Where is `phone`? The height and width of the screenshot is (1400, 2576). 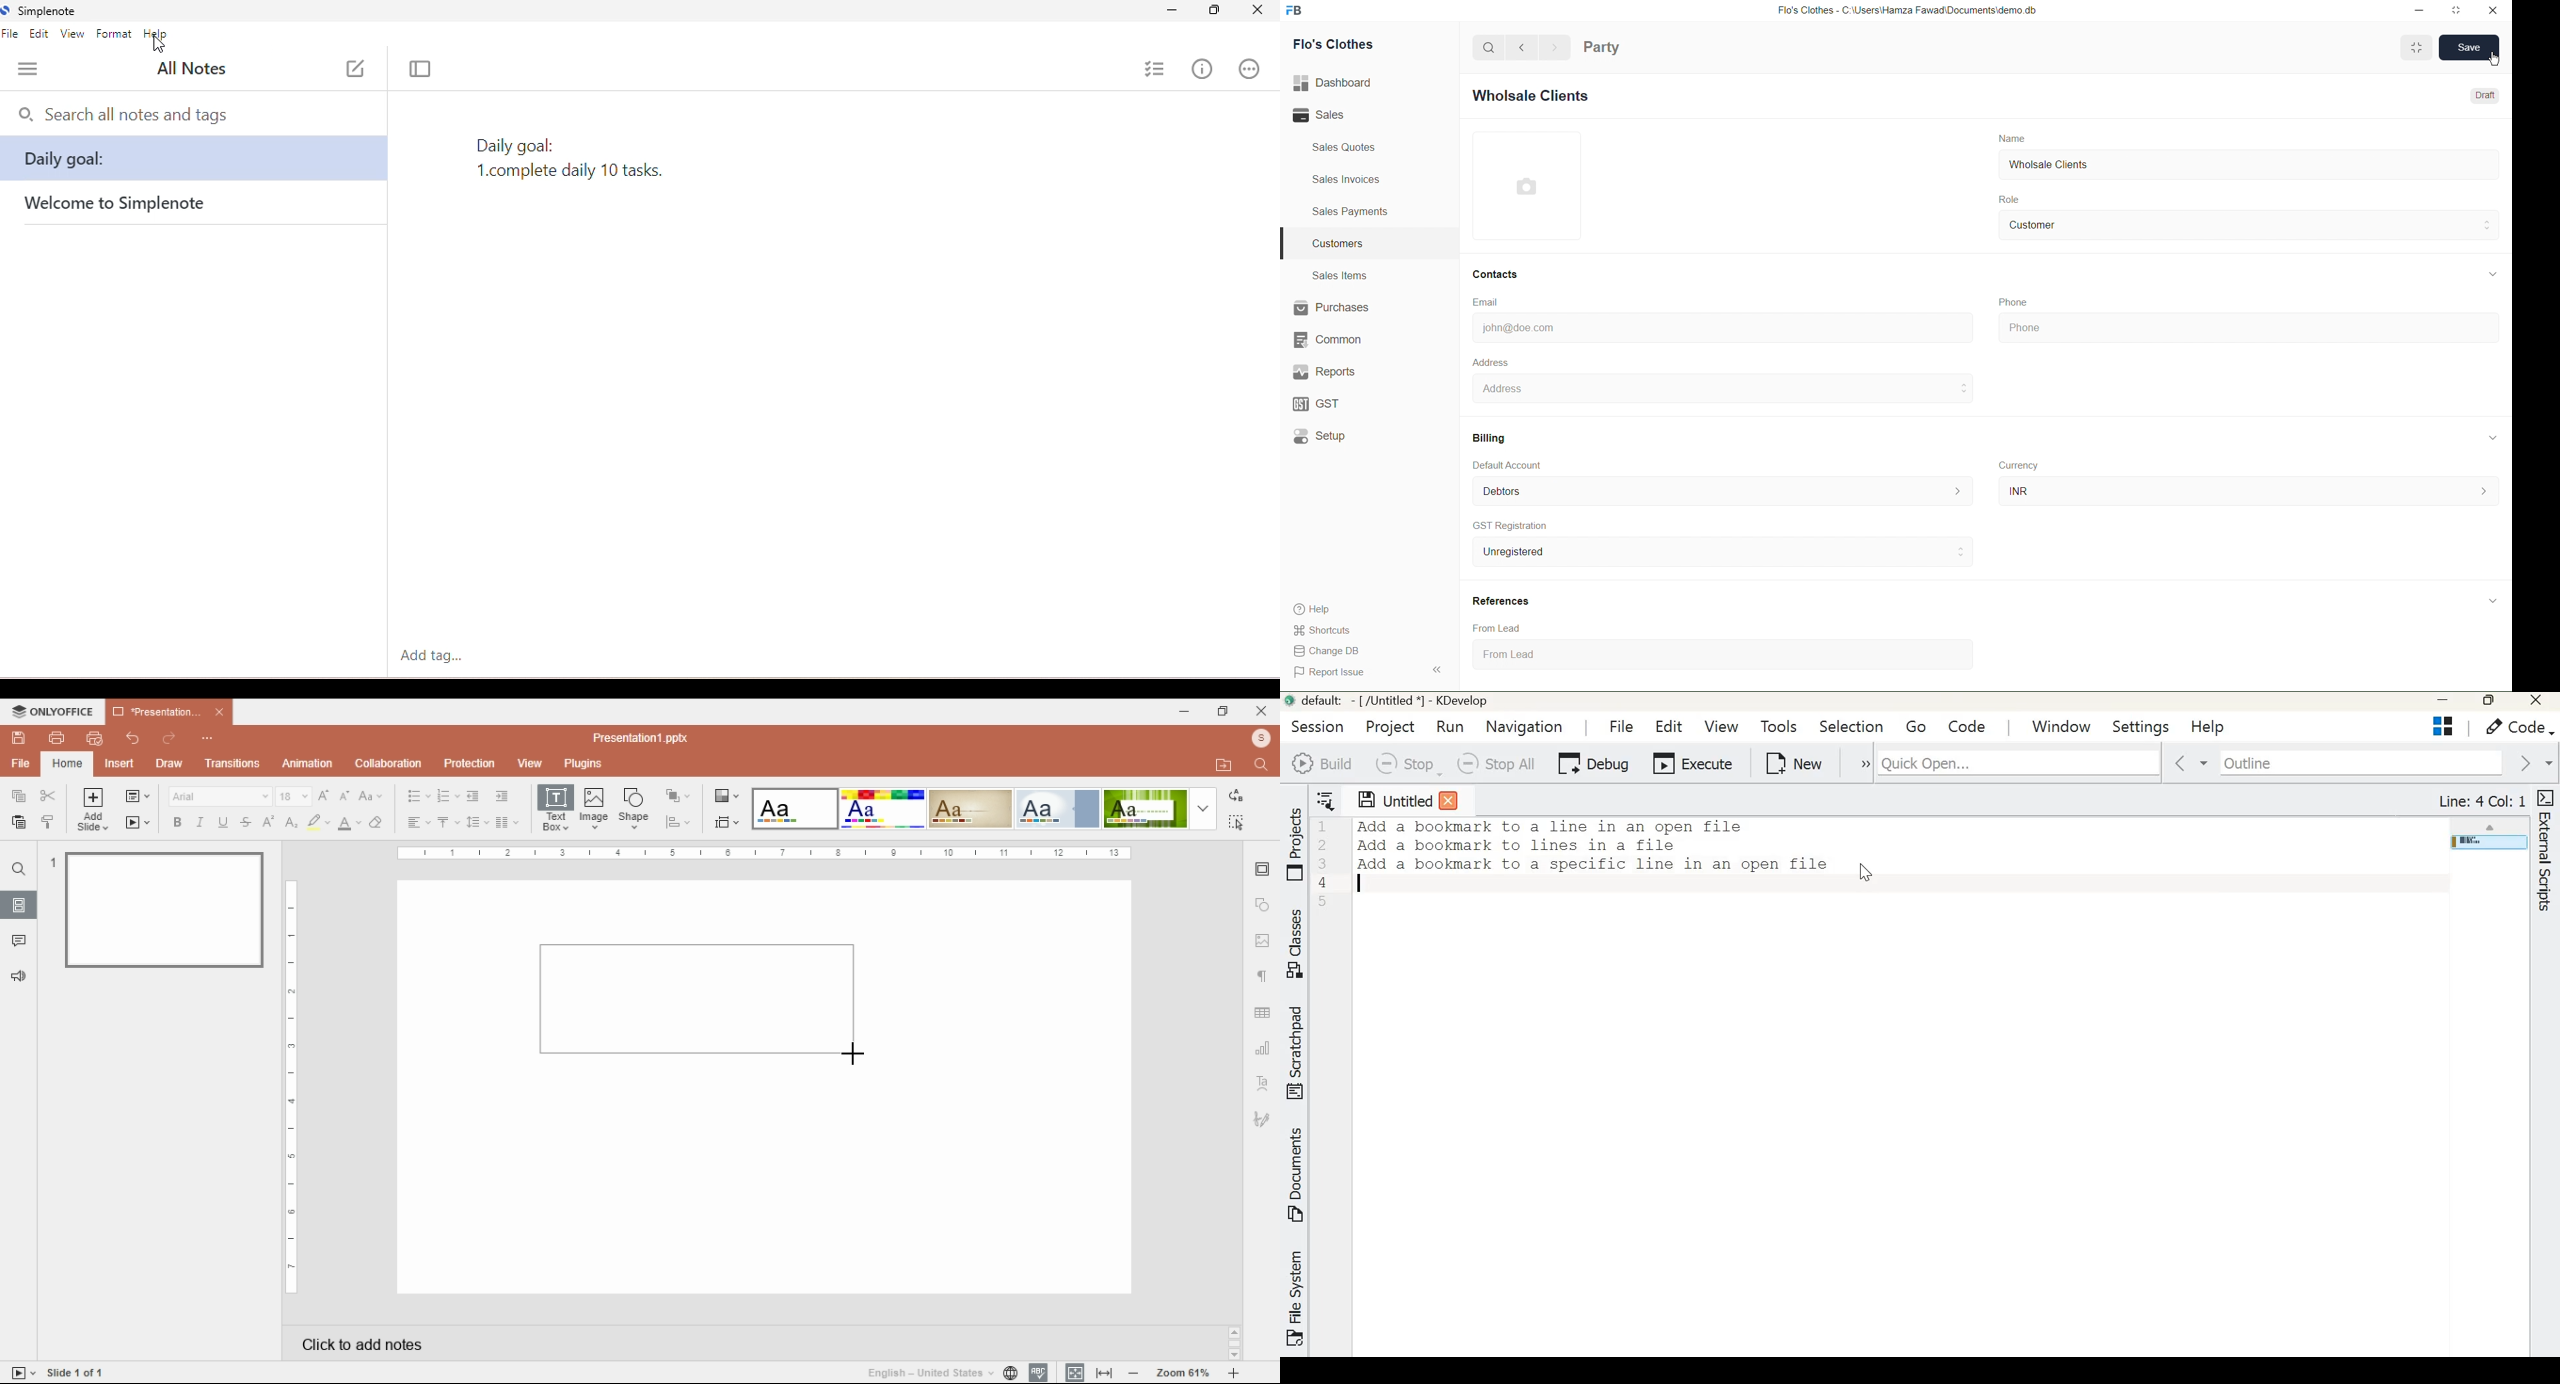 phone is located at coordinates (2233, 328).